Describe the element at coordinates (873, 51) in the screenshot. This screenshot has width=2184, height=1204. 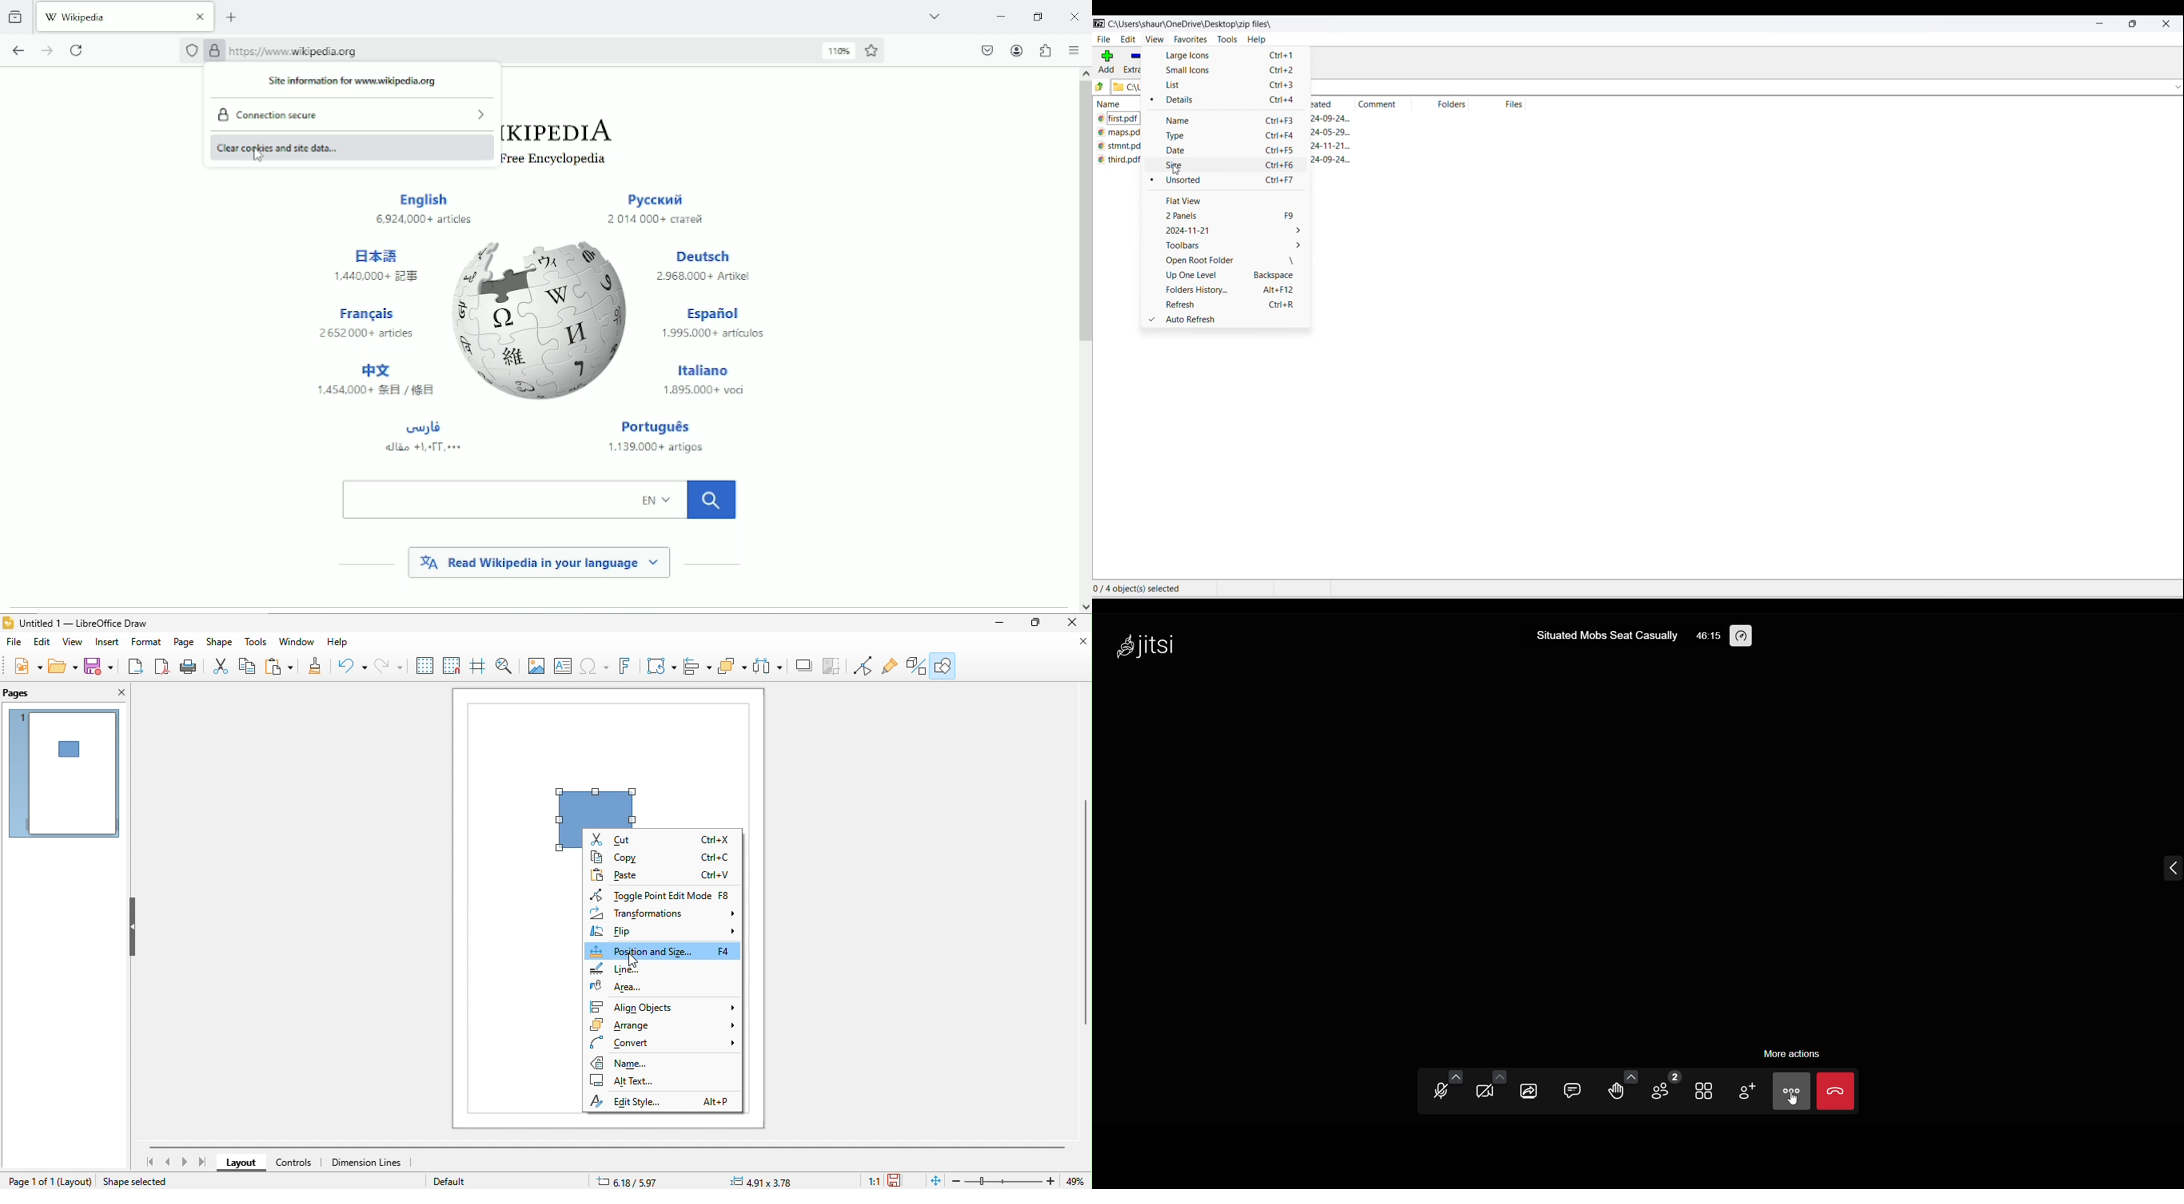
I see `bookmark this page` at that location.